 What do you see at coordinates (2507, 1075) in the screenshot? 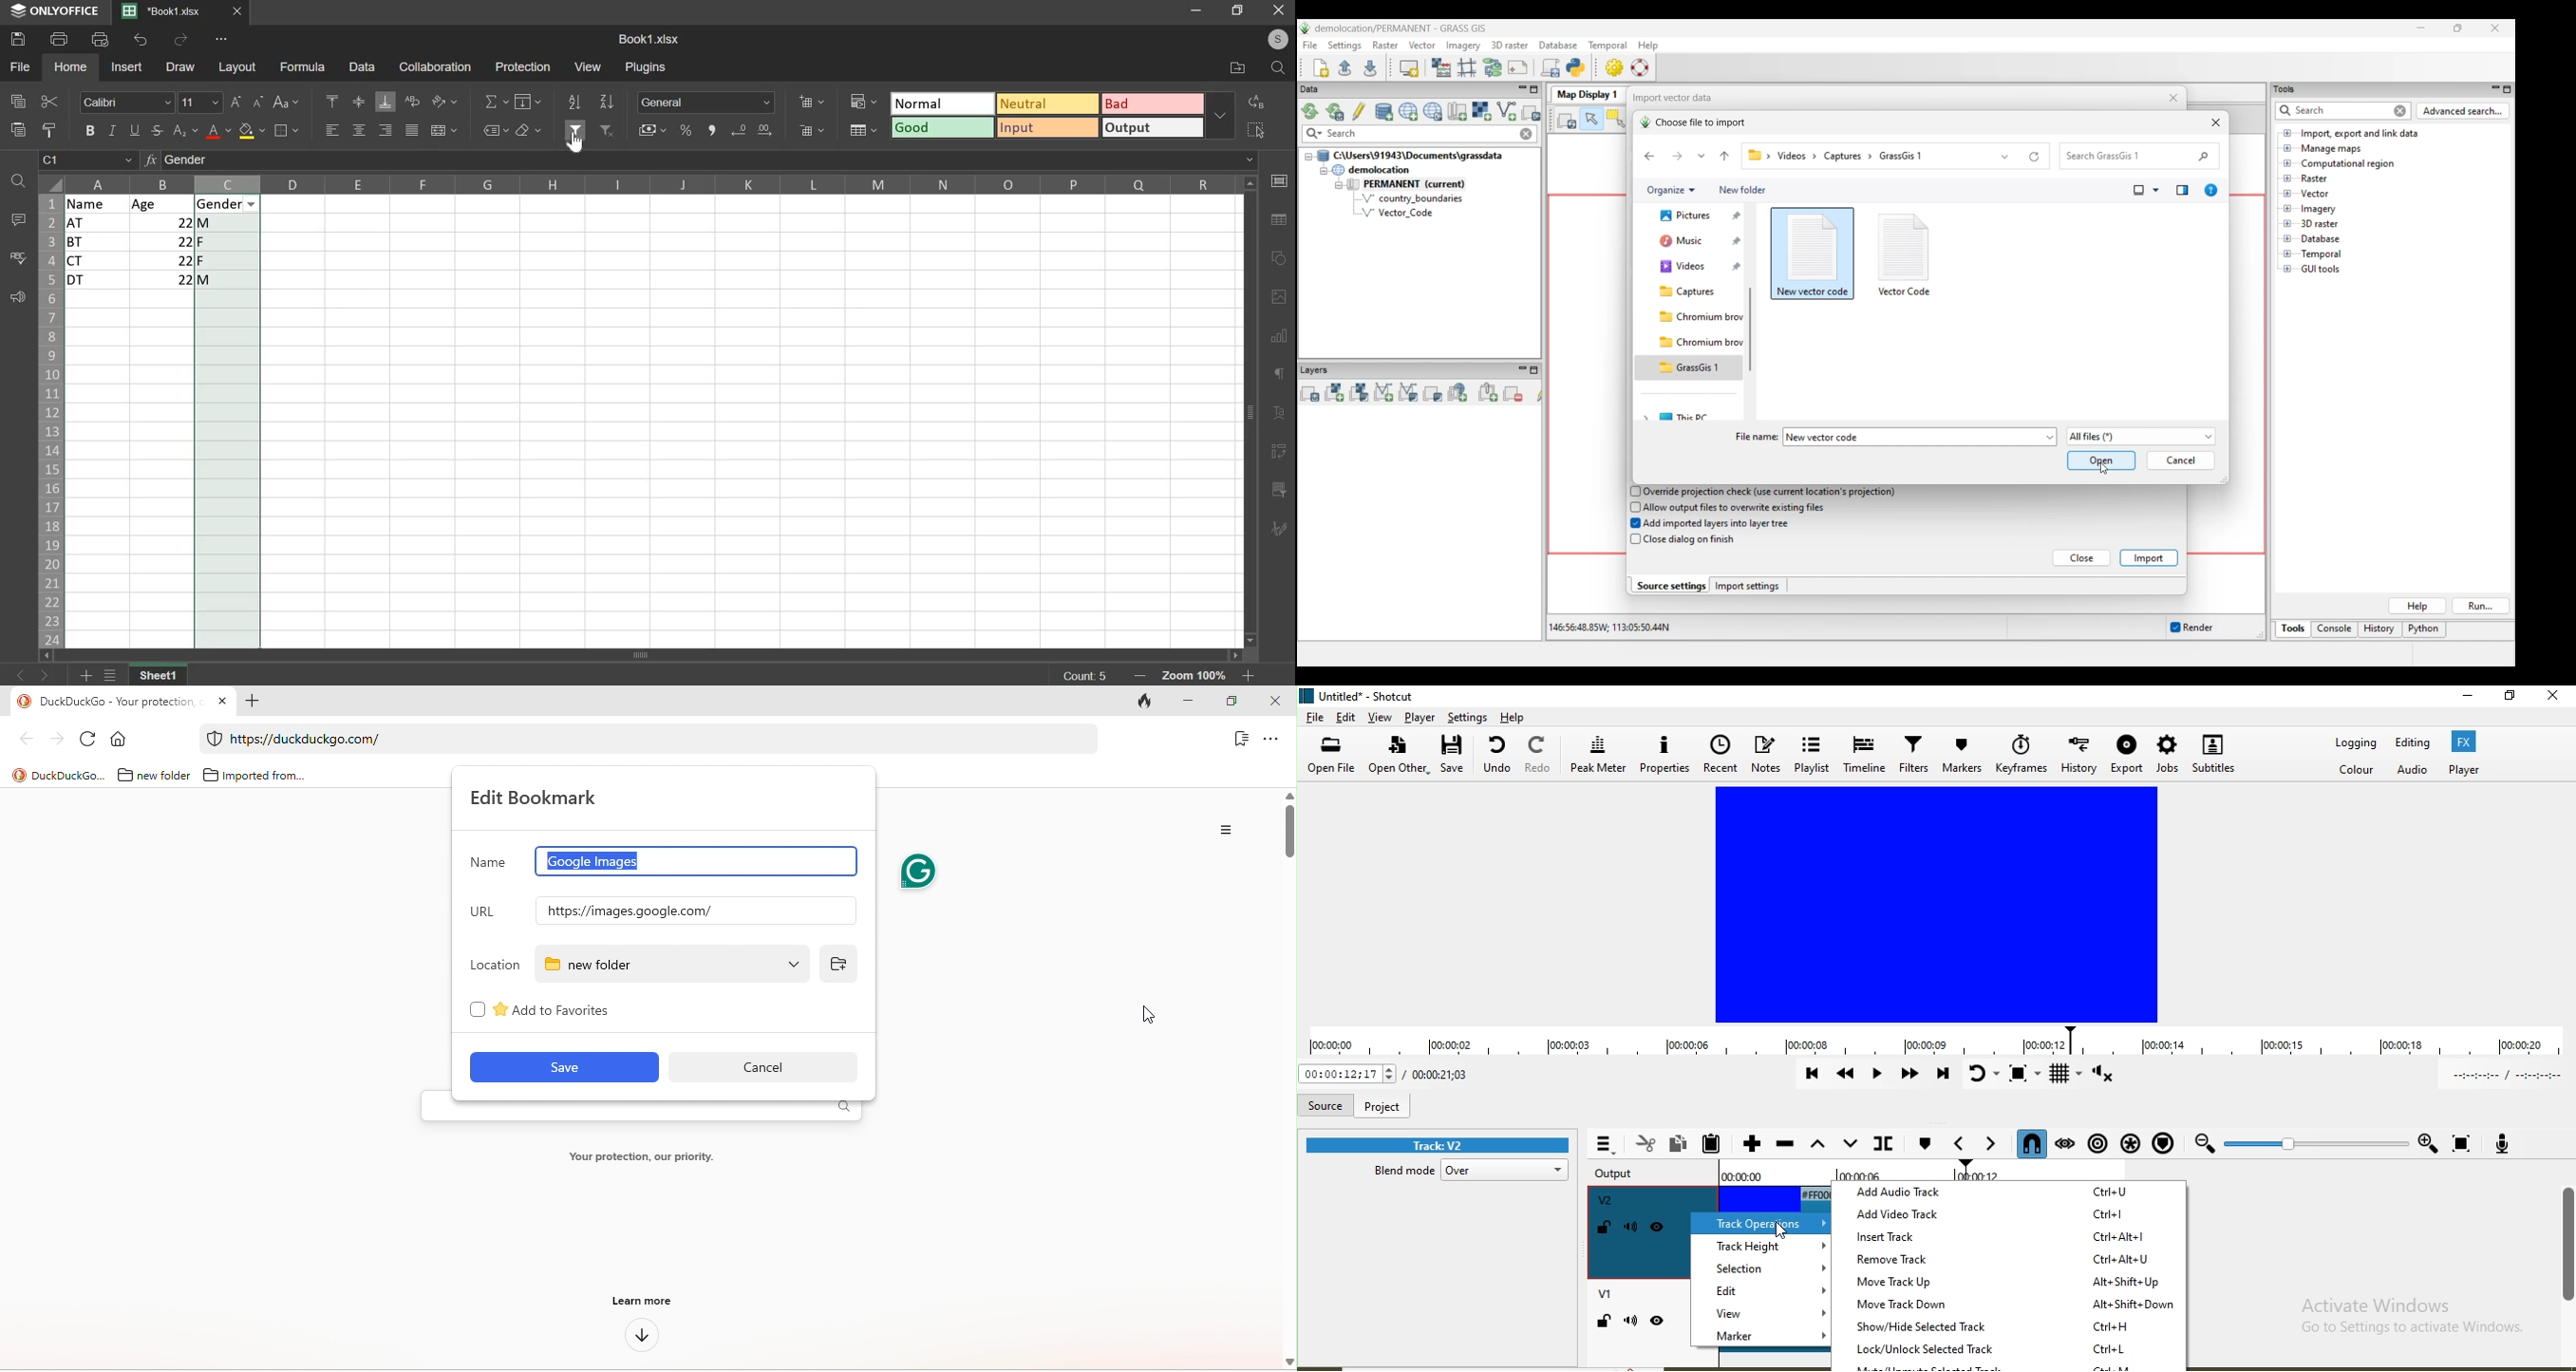
I see `In point` at bounding box center [2507, 1075].